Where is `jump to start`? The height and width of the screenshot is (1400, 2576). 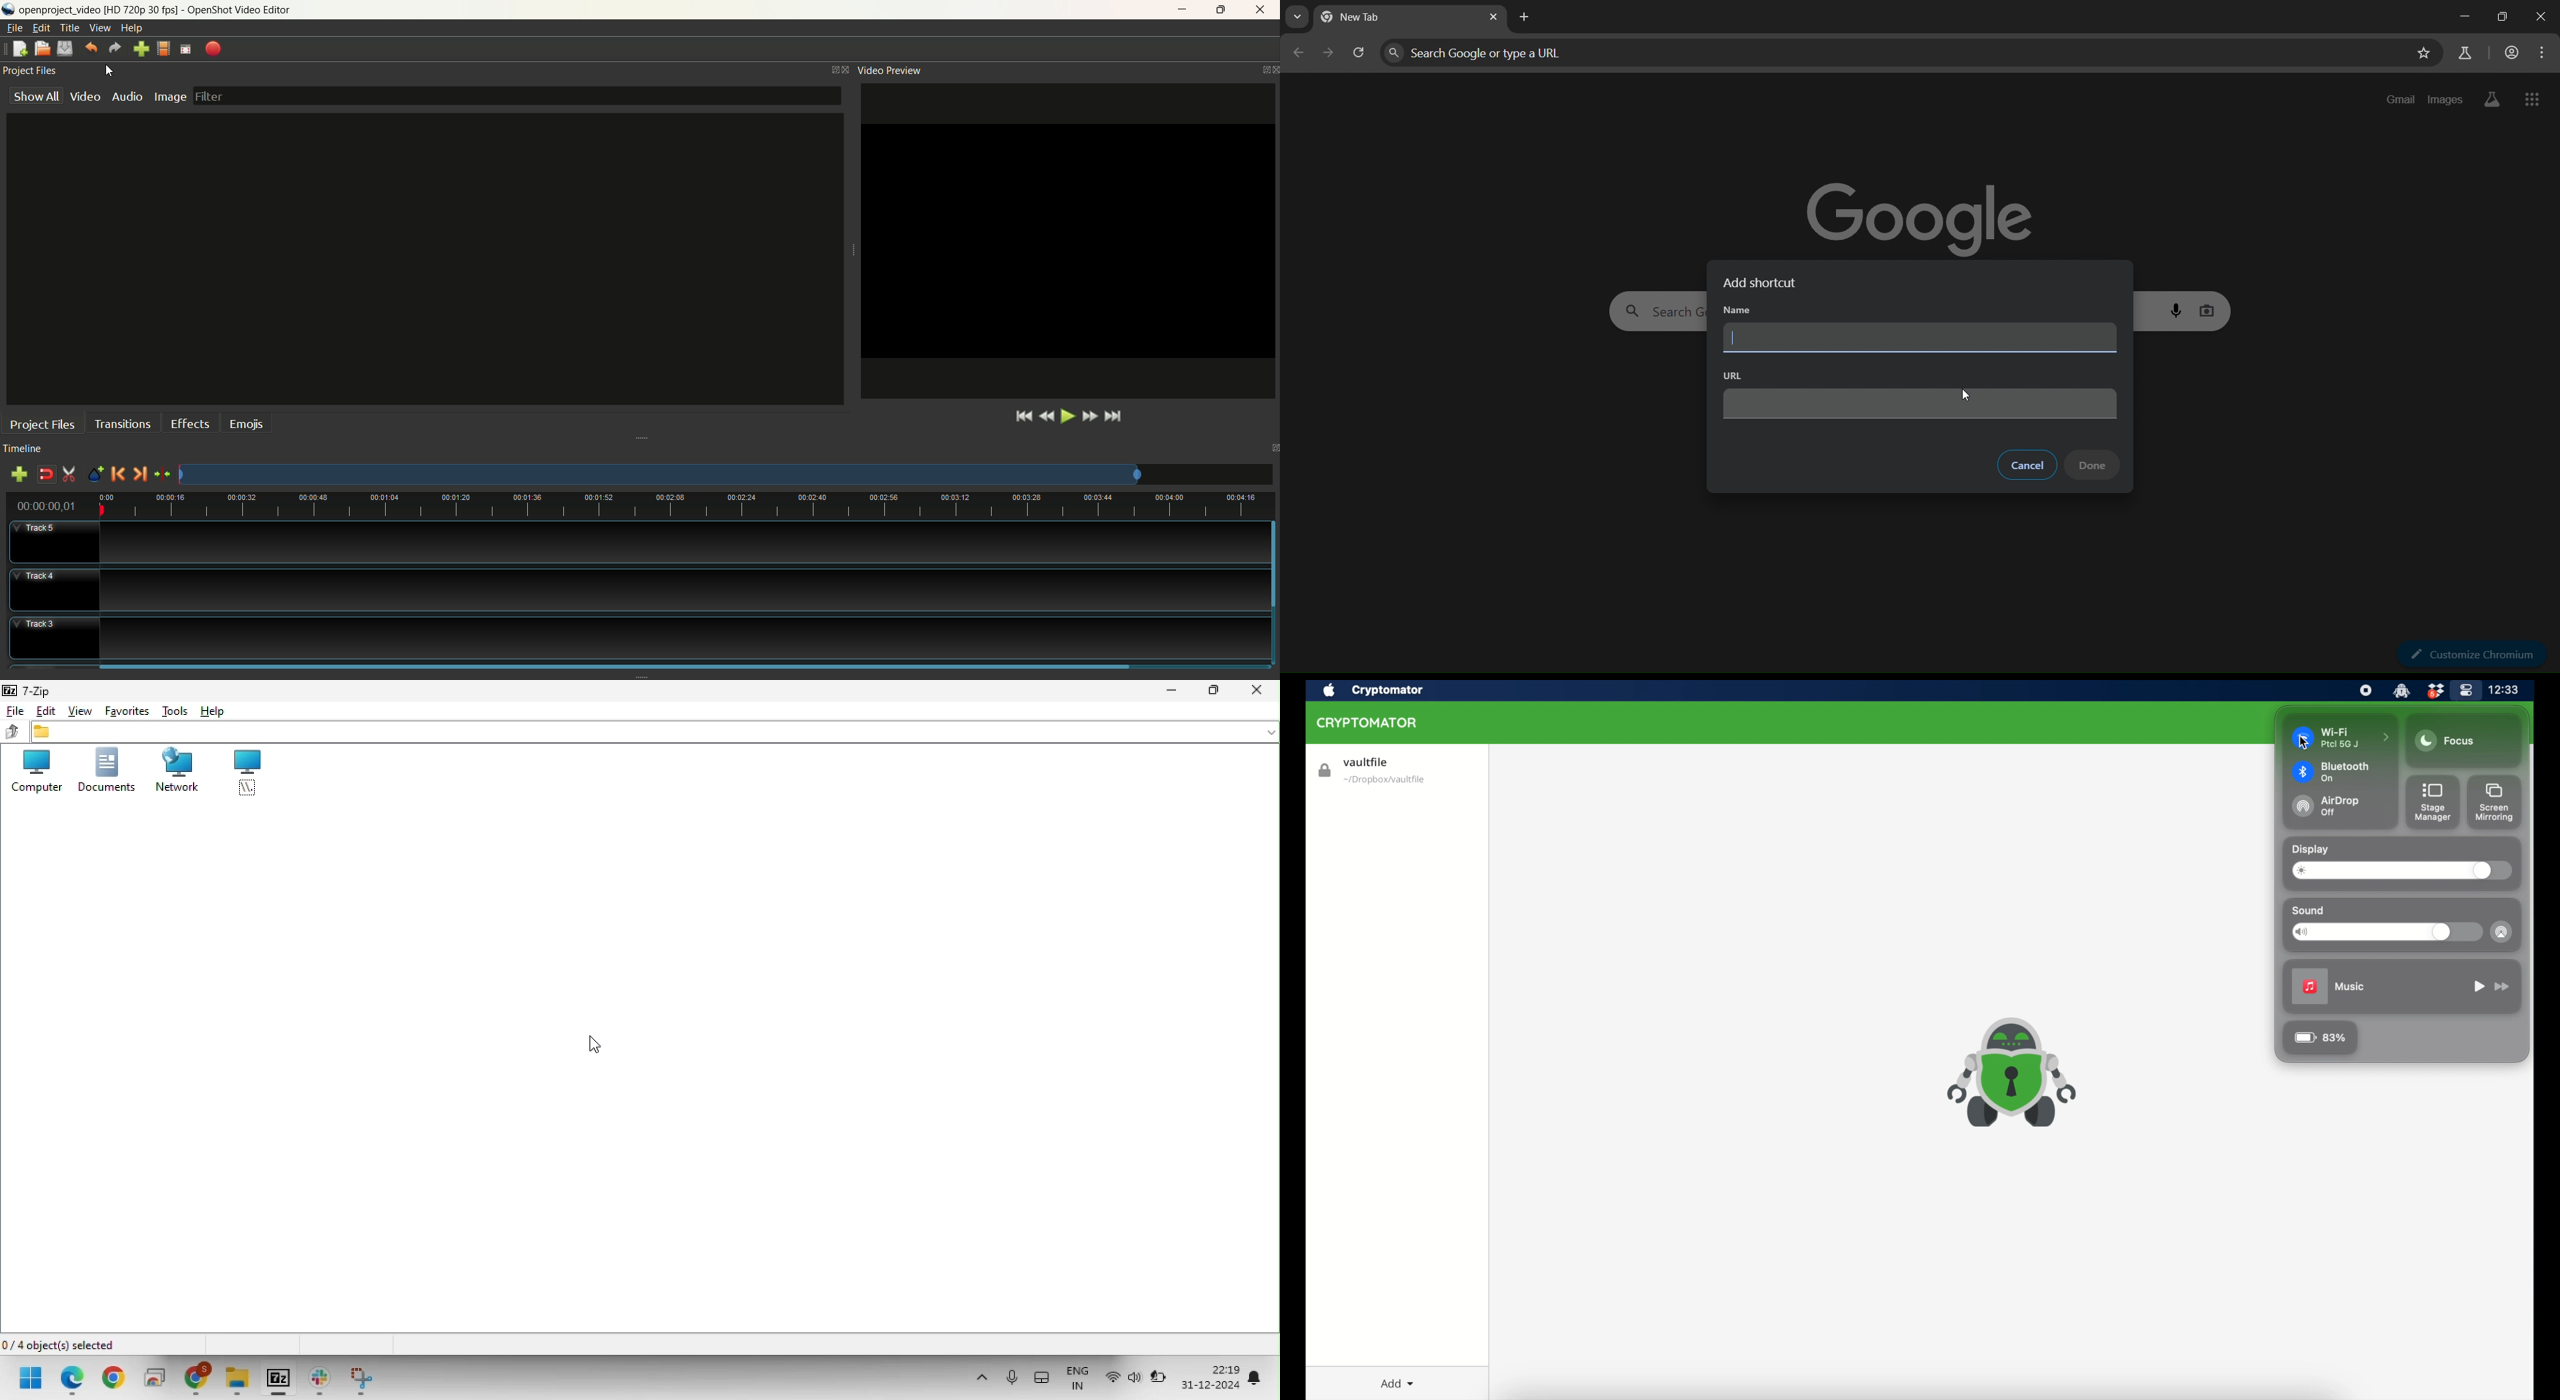 jump to start is located at coordinates (1022, 416).